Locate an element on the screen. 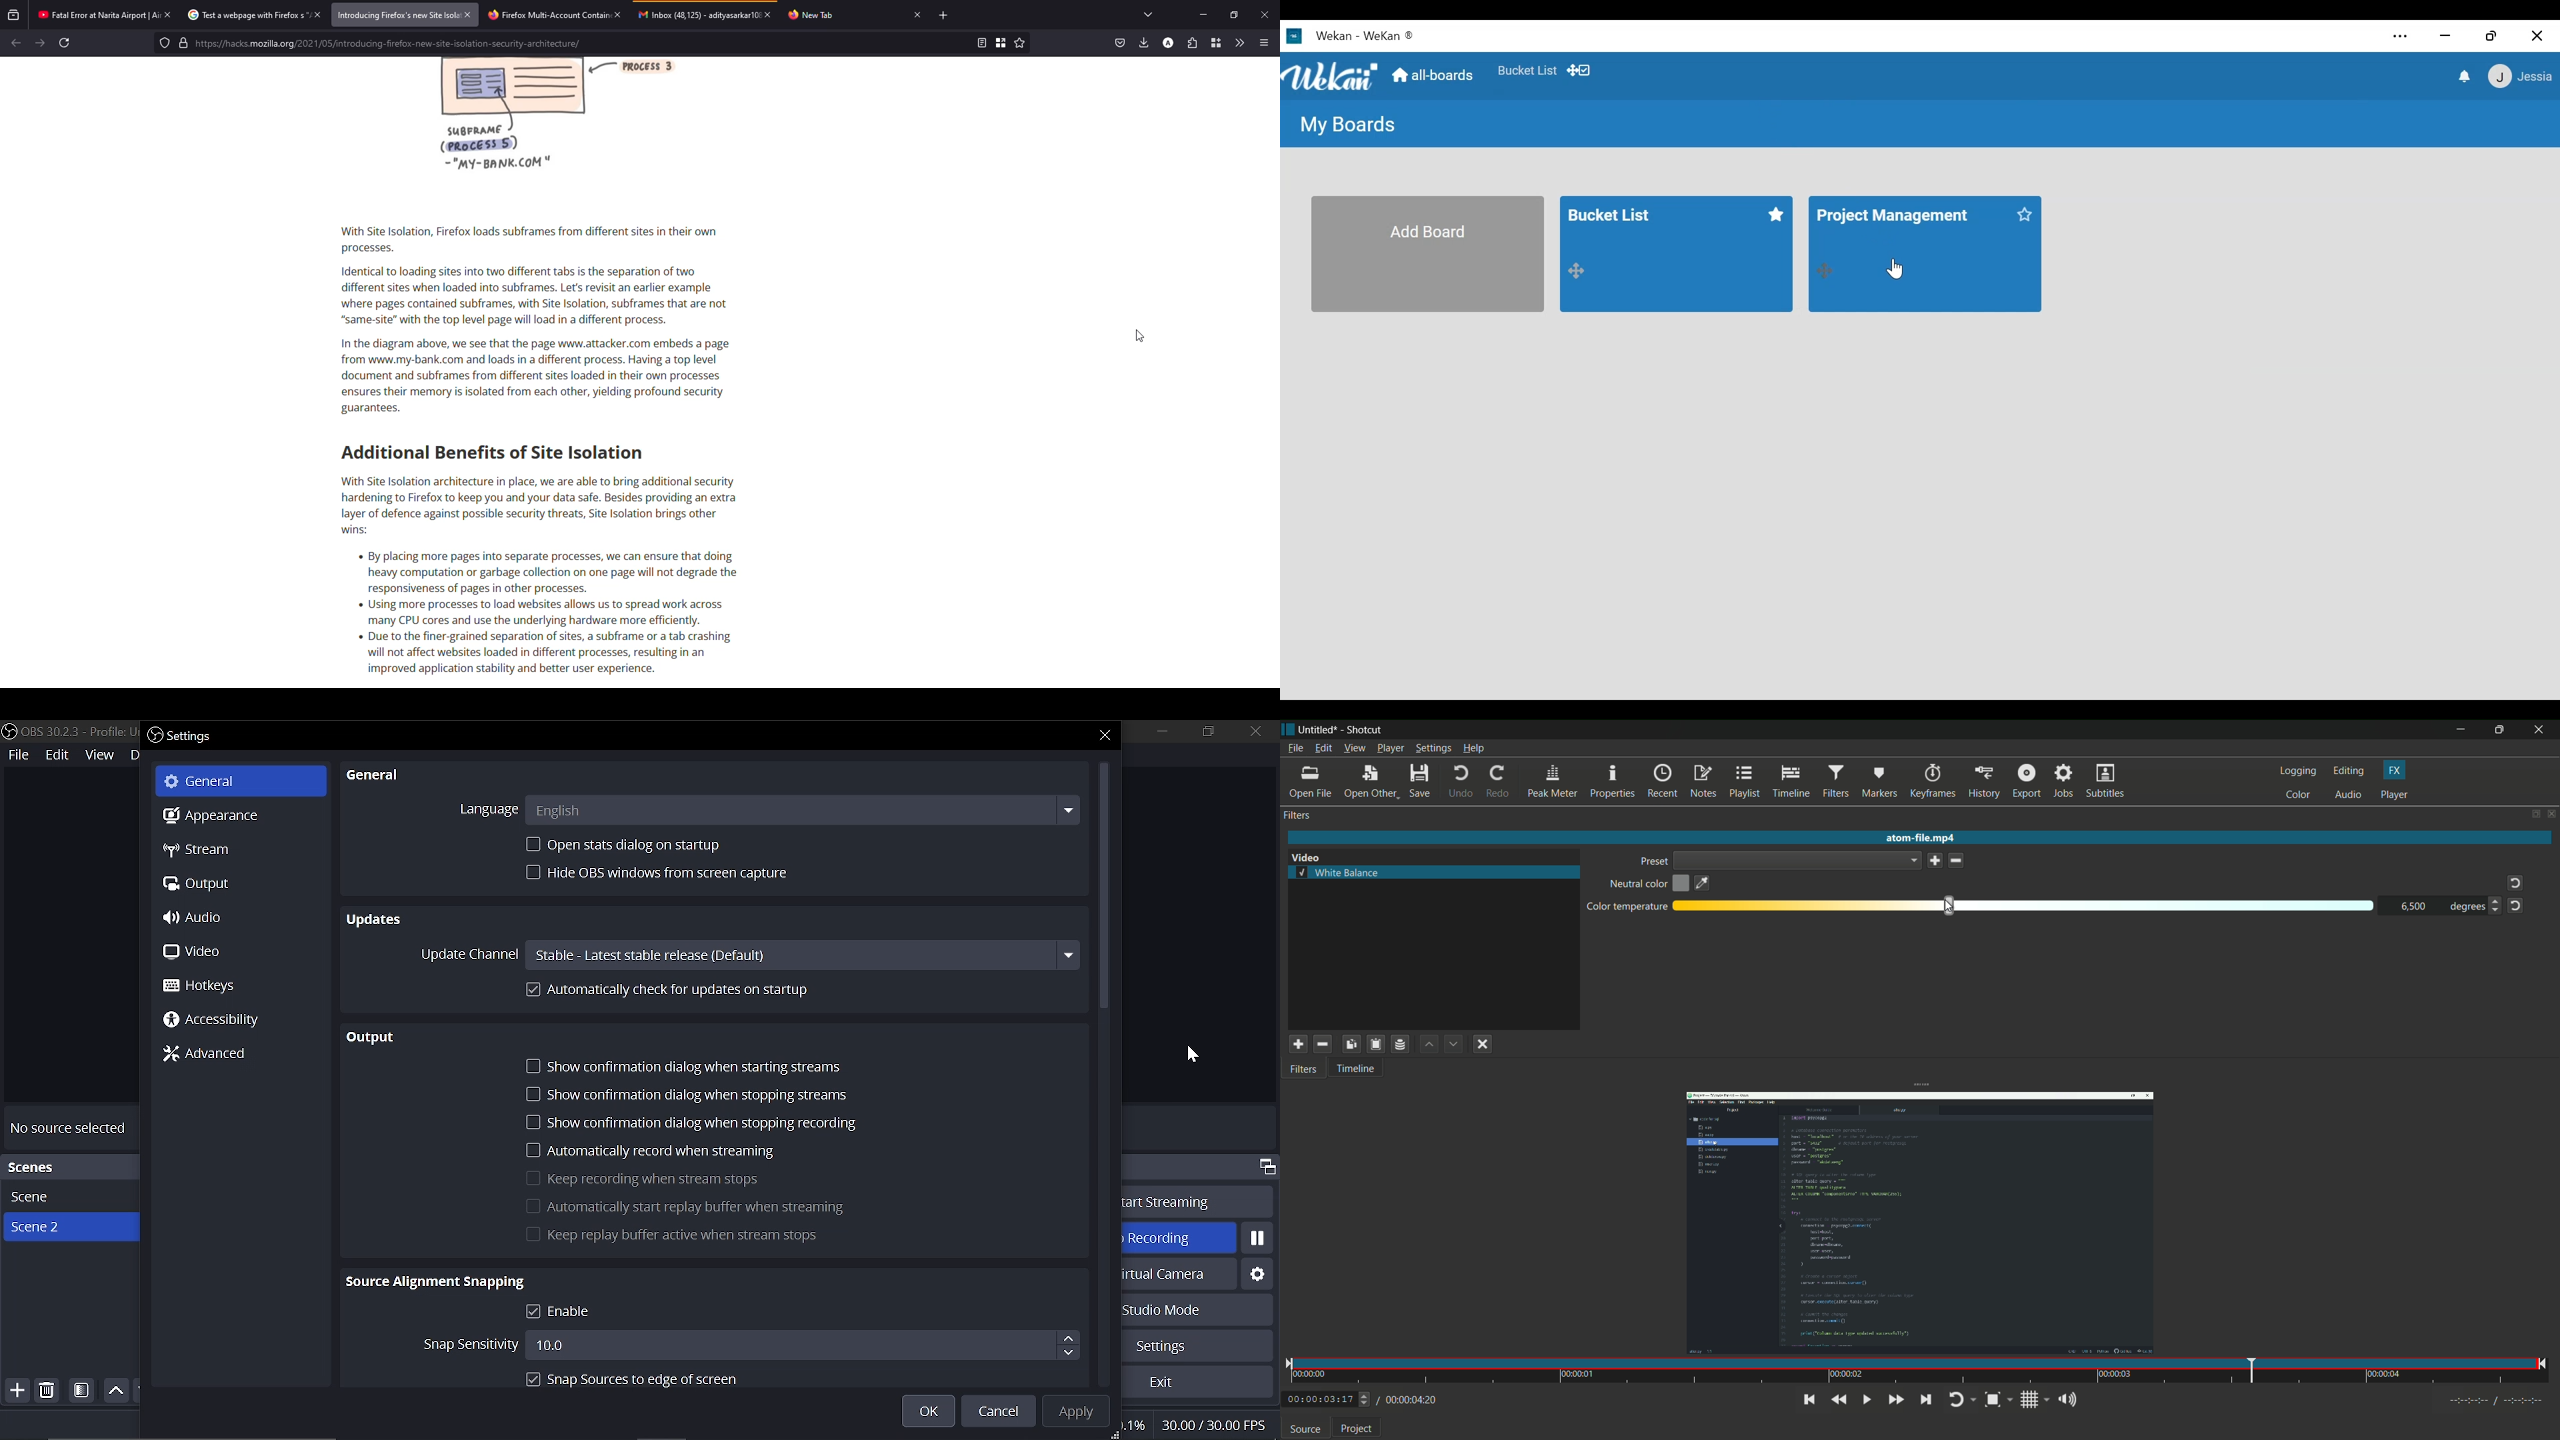 The height and width of the screenshot is (1456, 2576). help menu is located at coordinates (1473, 748).